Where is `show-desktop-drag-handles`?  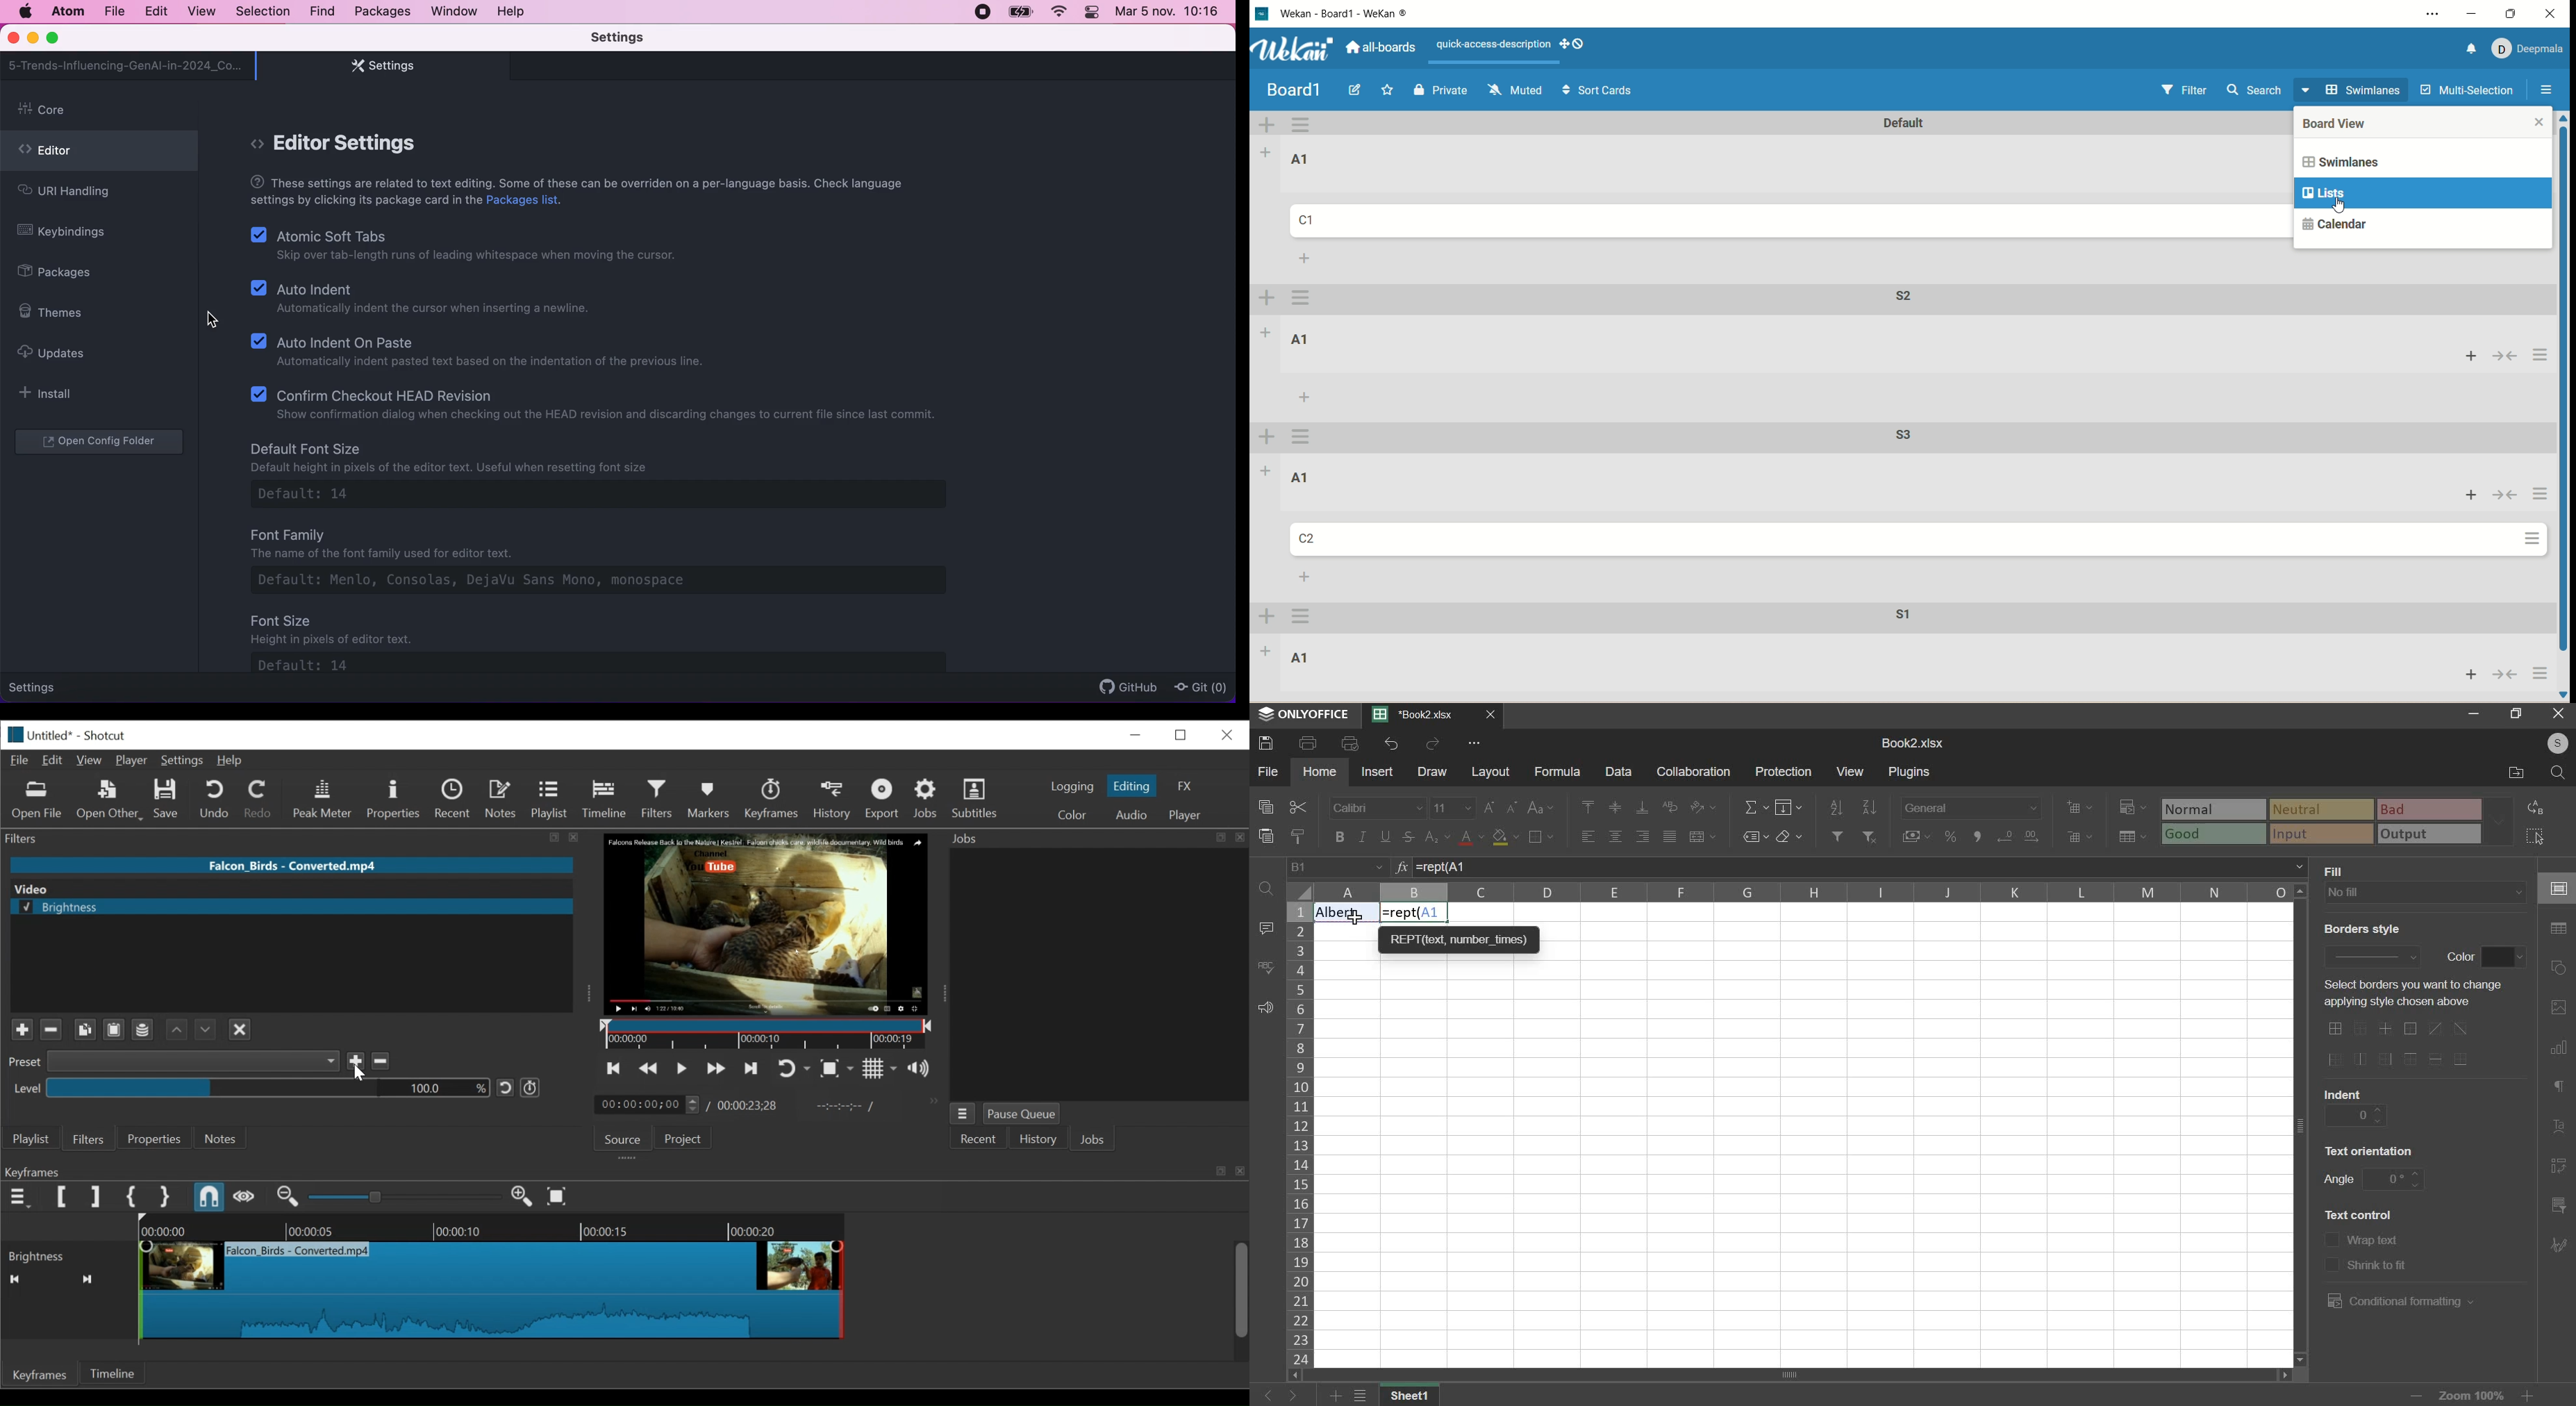 show-desktop-drag-handles is located at coordinates (1578, 44).